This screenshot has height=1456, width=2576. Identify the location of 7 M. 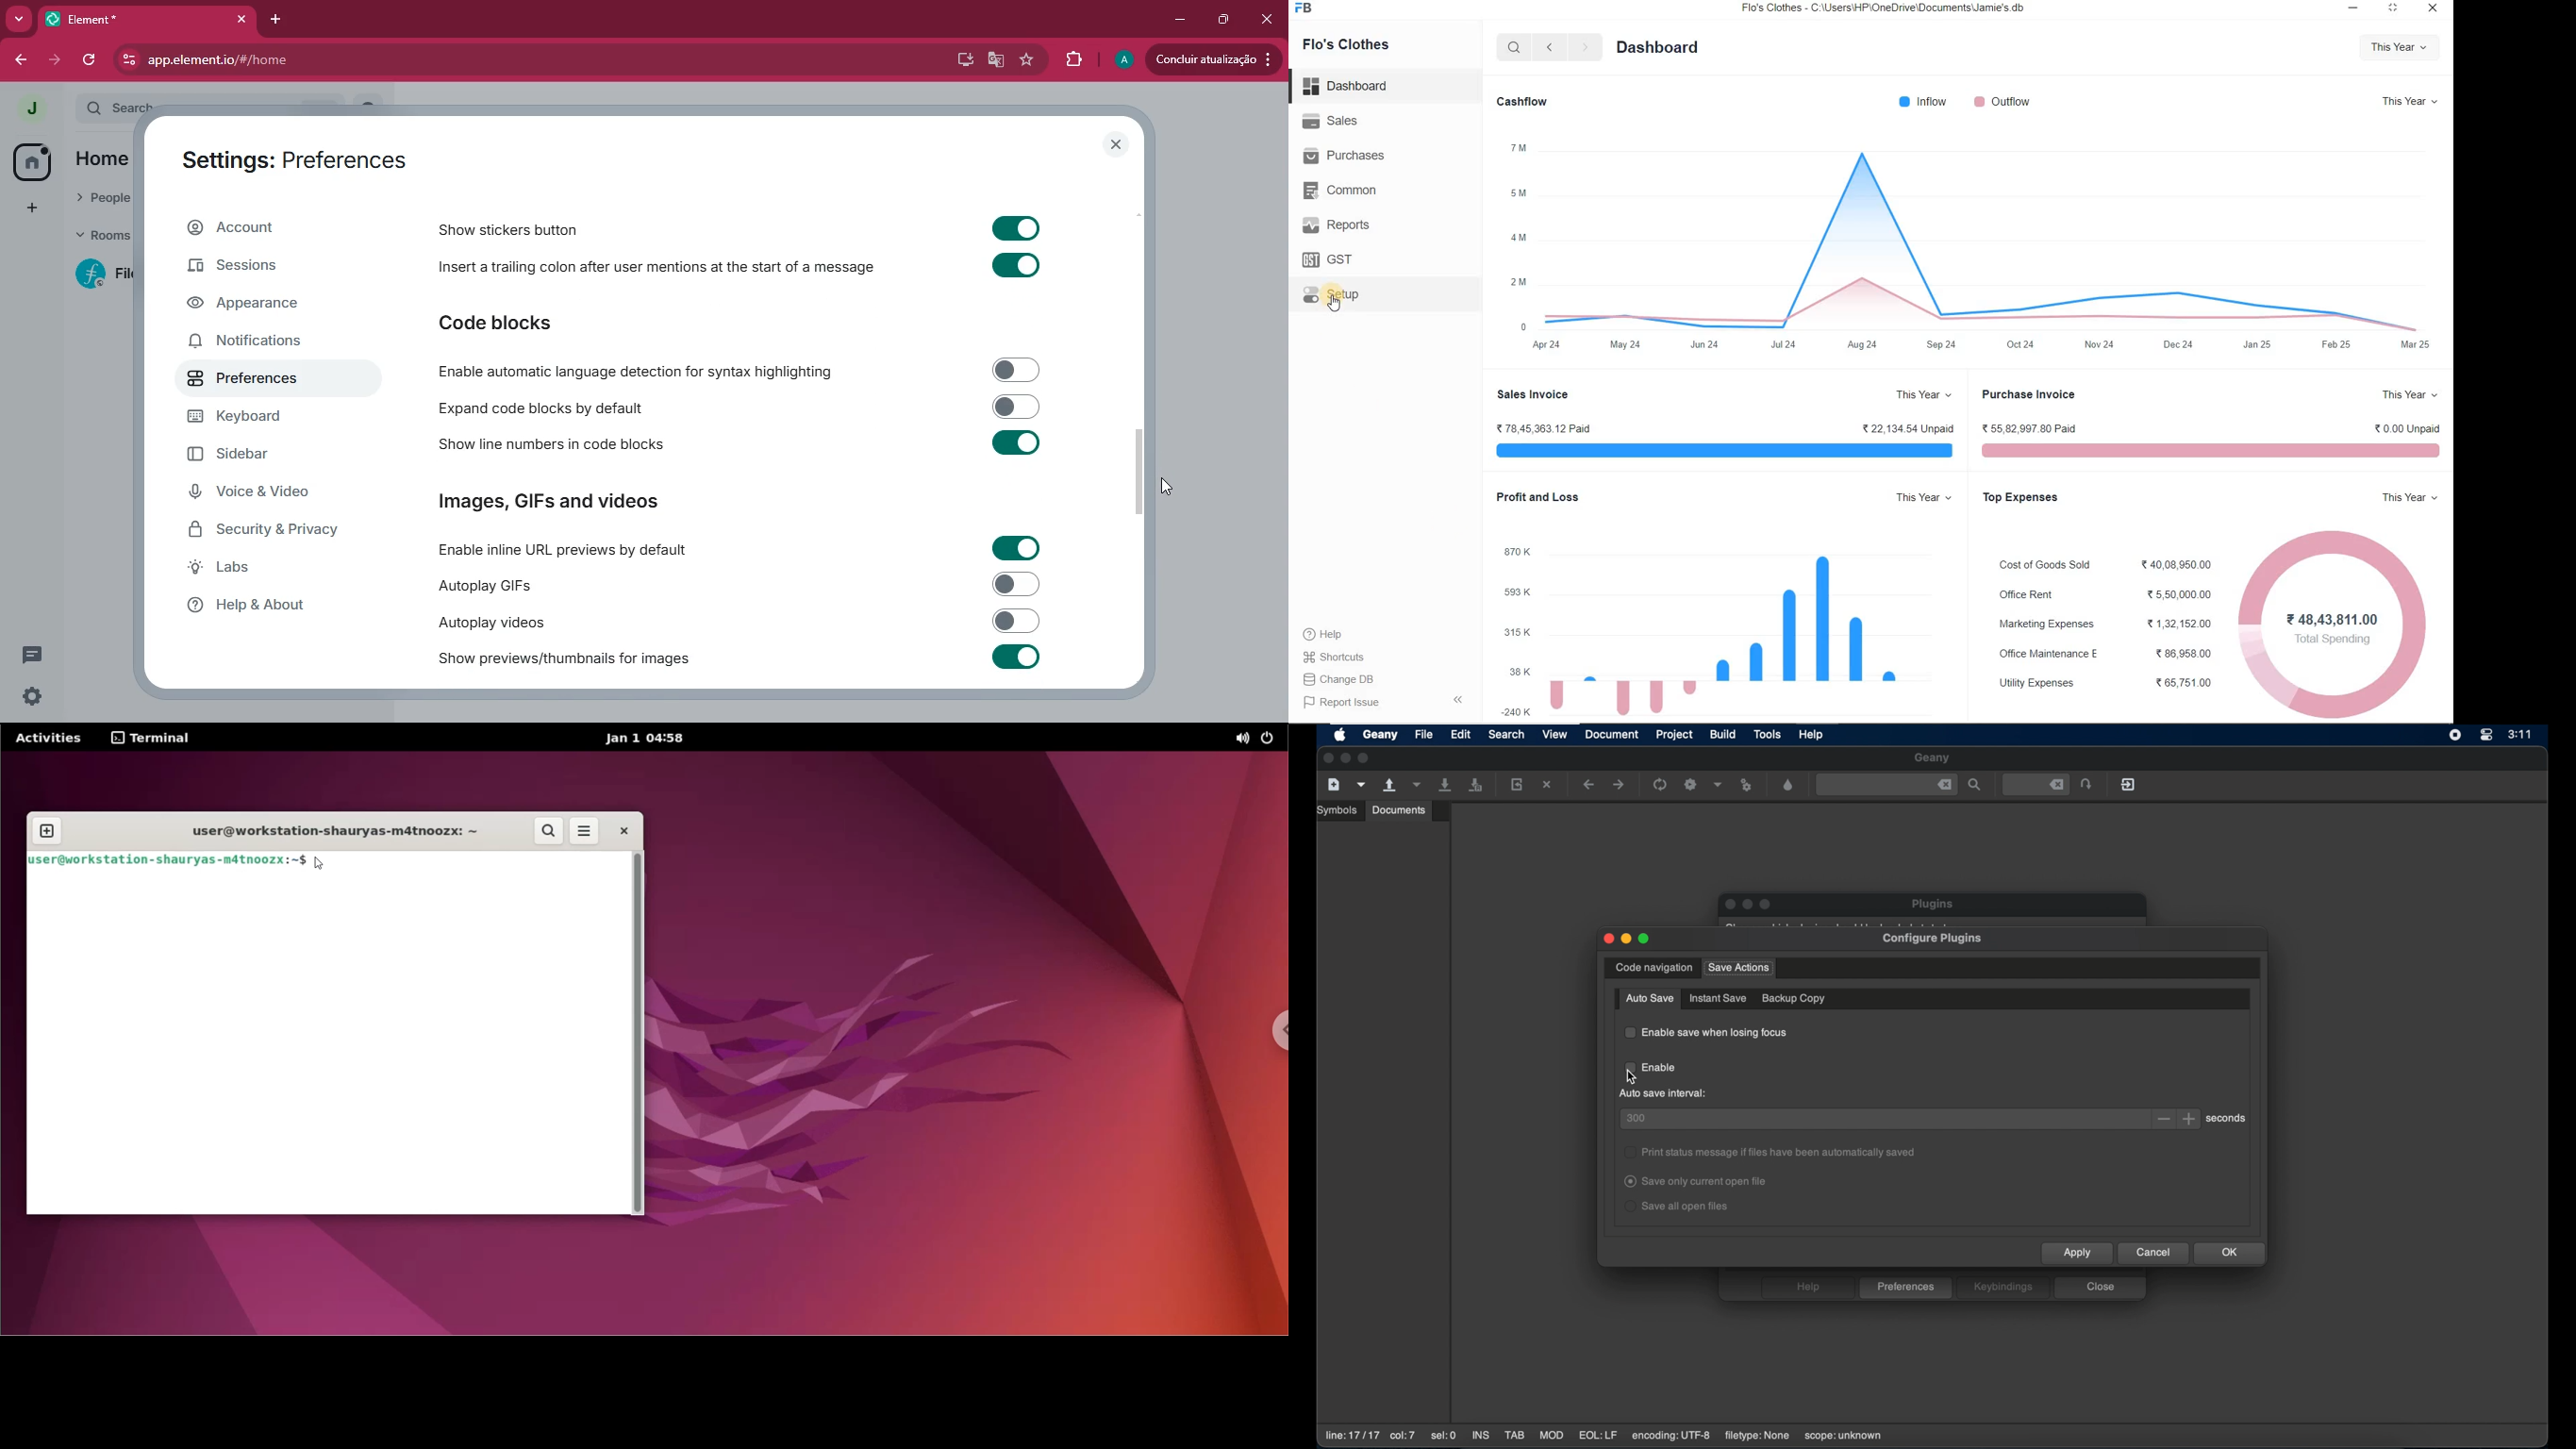
(1522, 146).